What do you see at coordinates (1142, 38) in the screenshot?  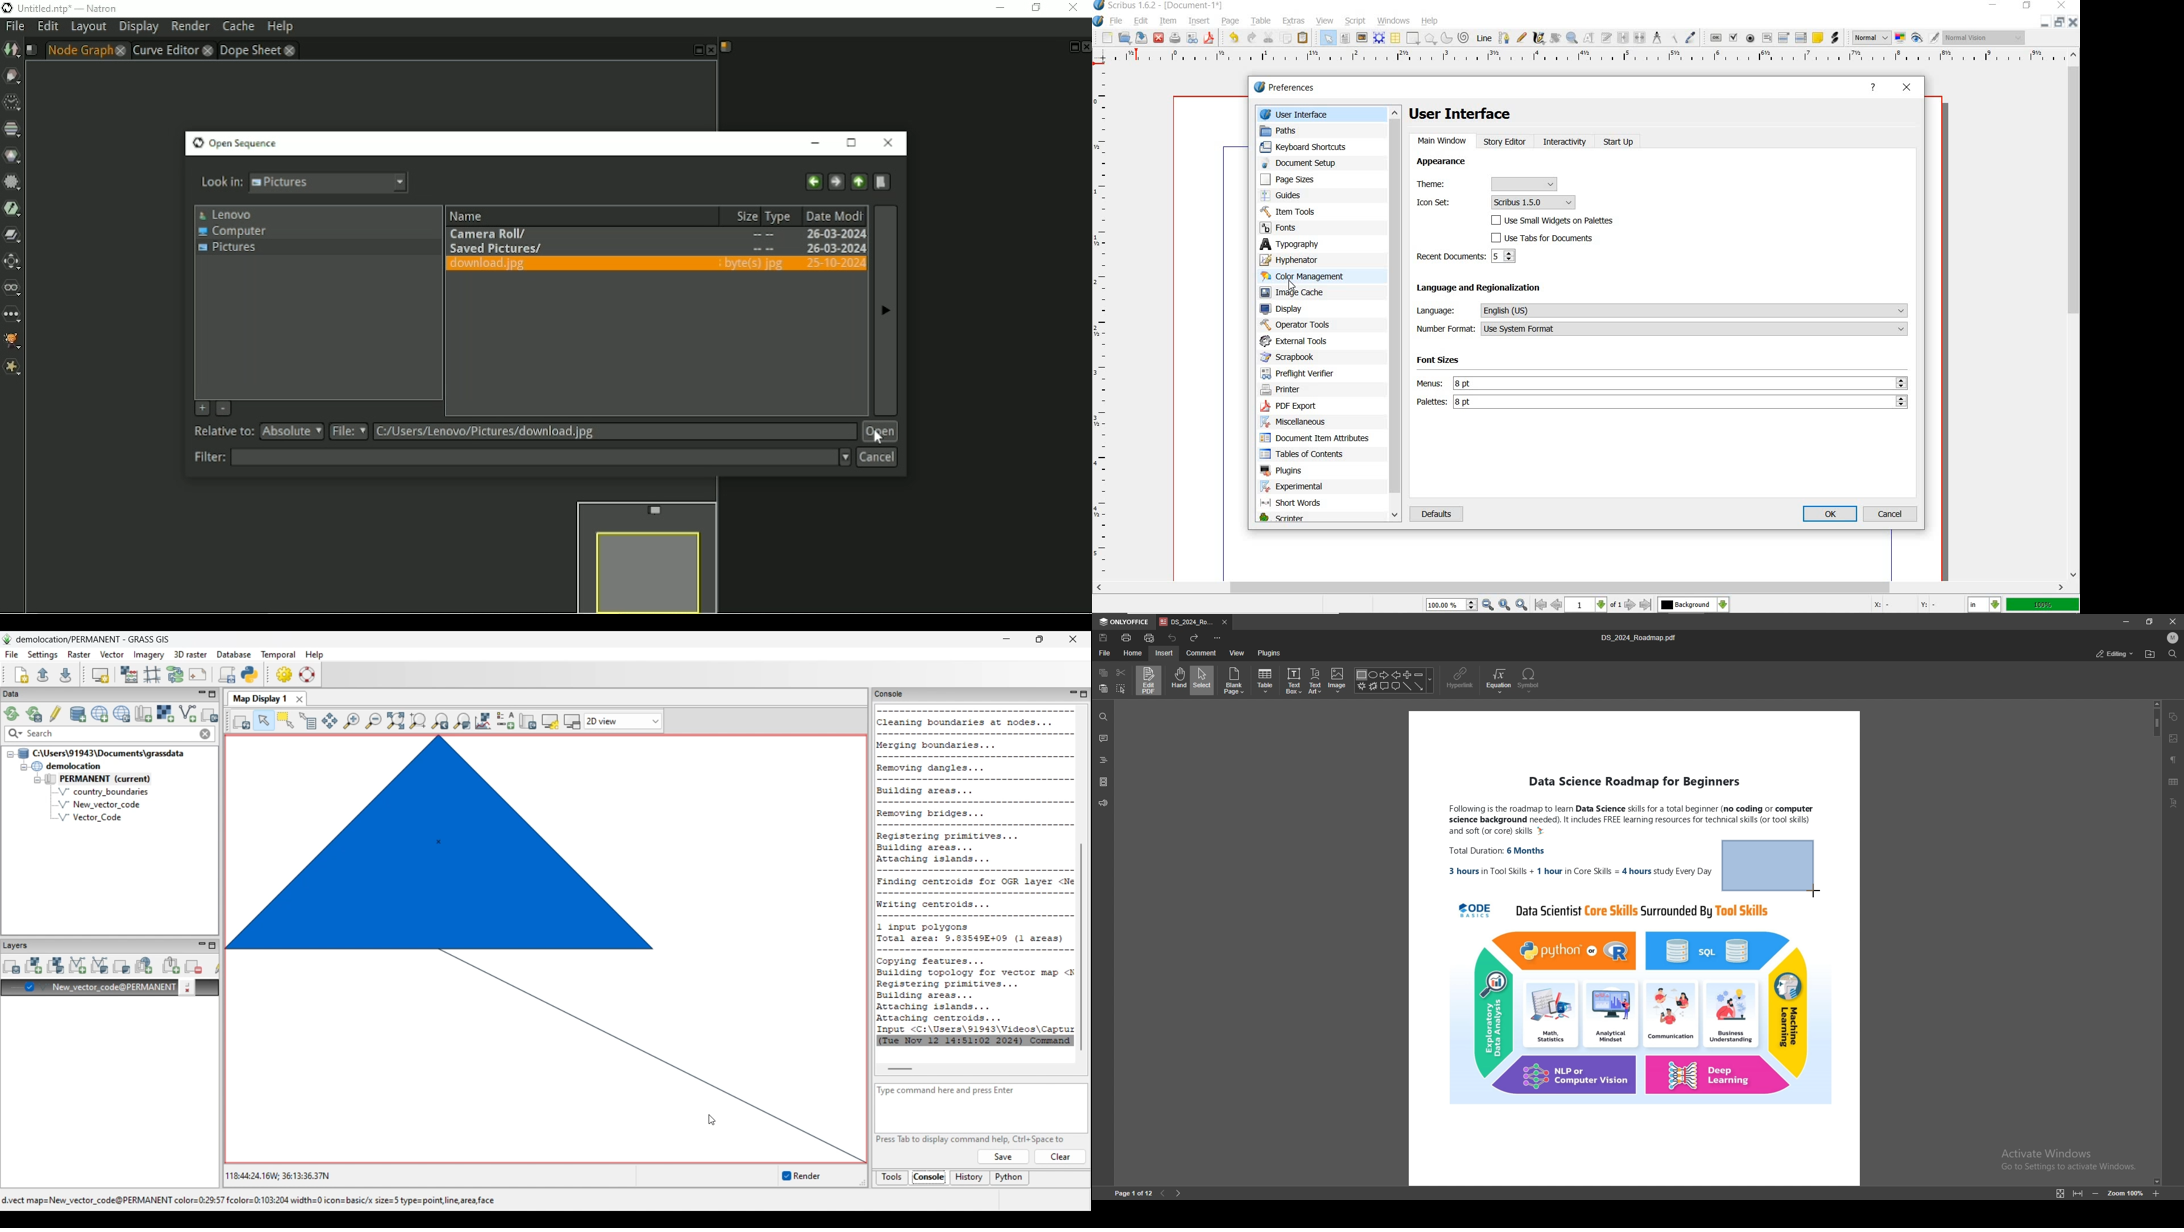 I see `save` at bounding box center [1142, 38].